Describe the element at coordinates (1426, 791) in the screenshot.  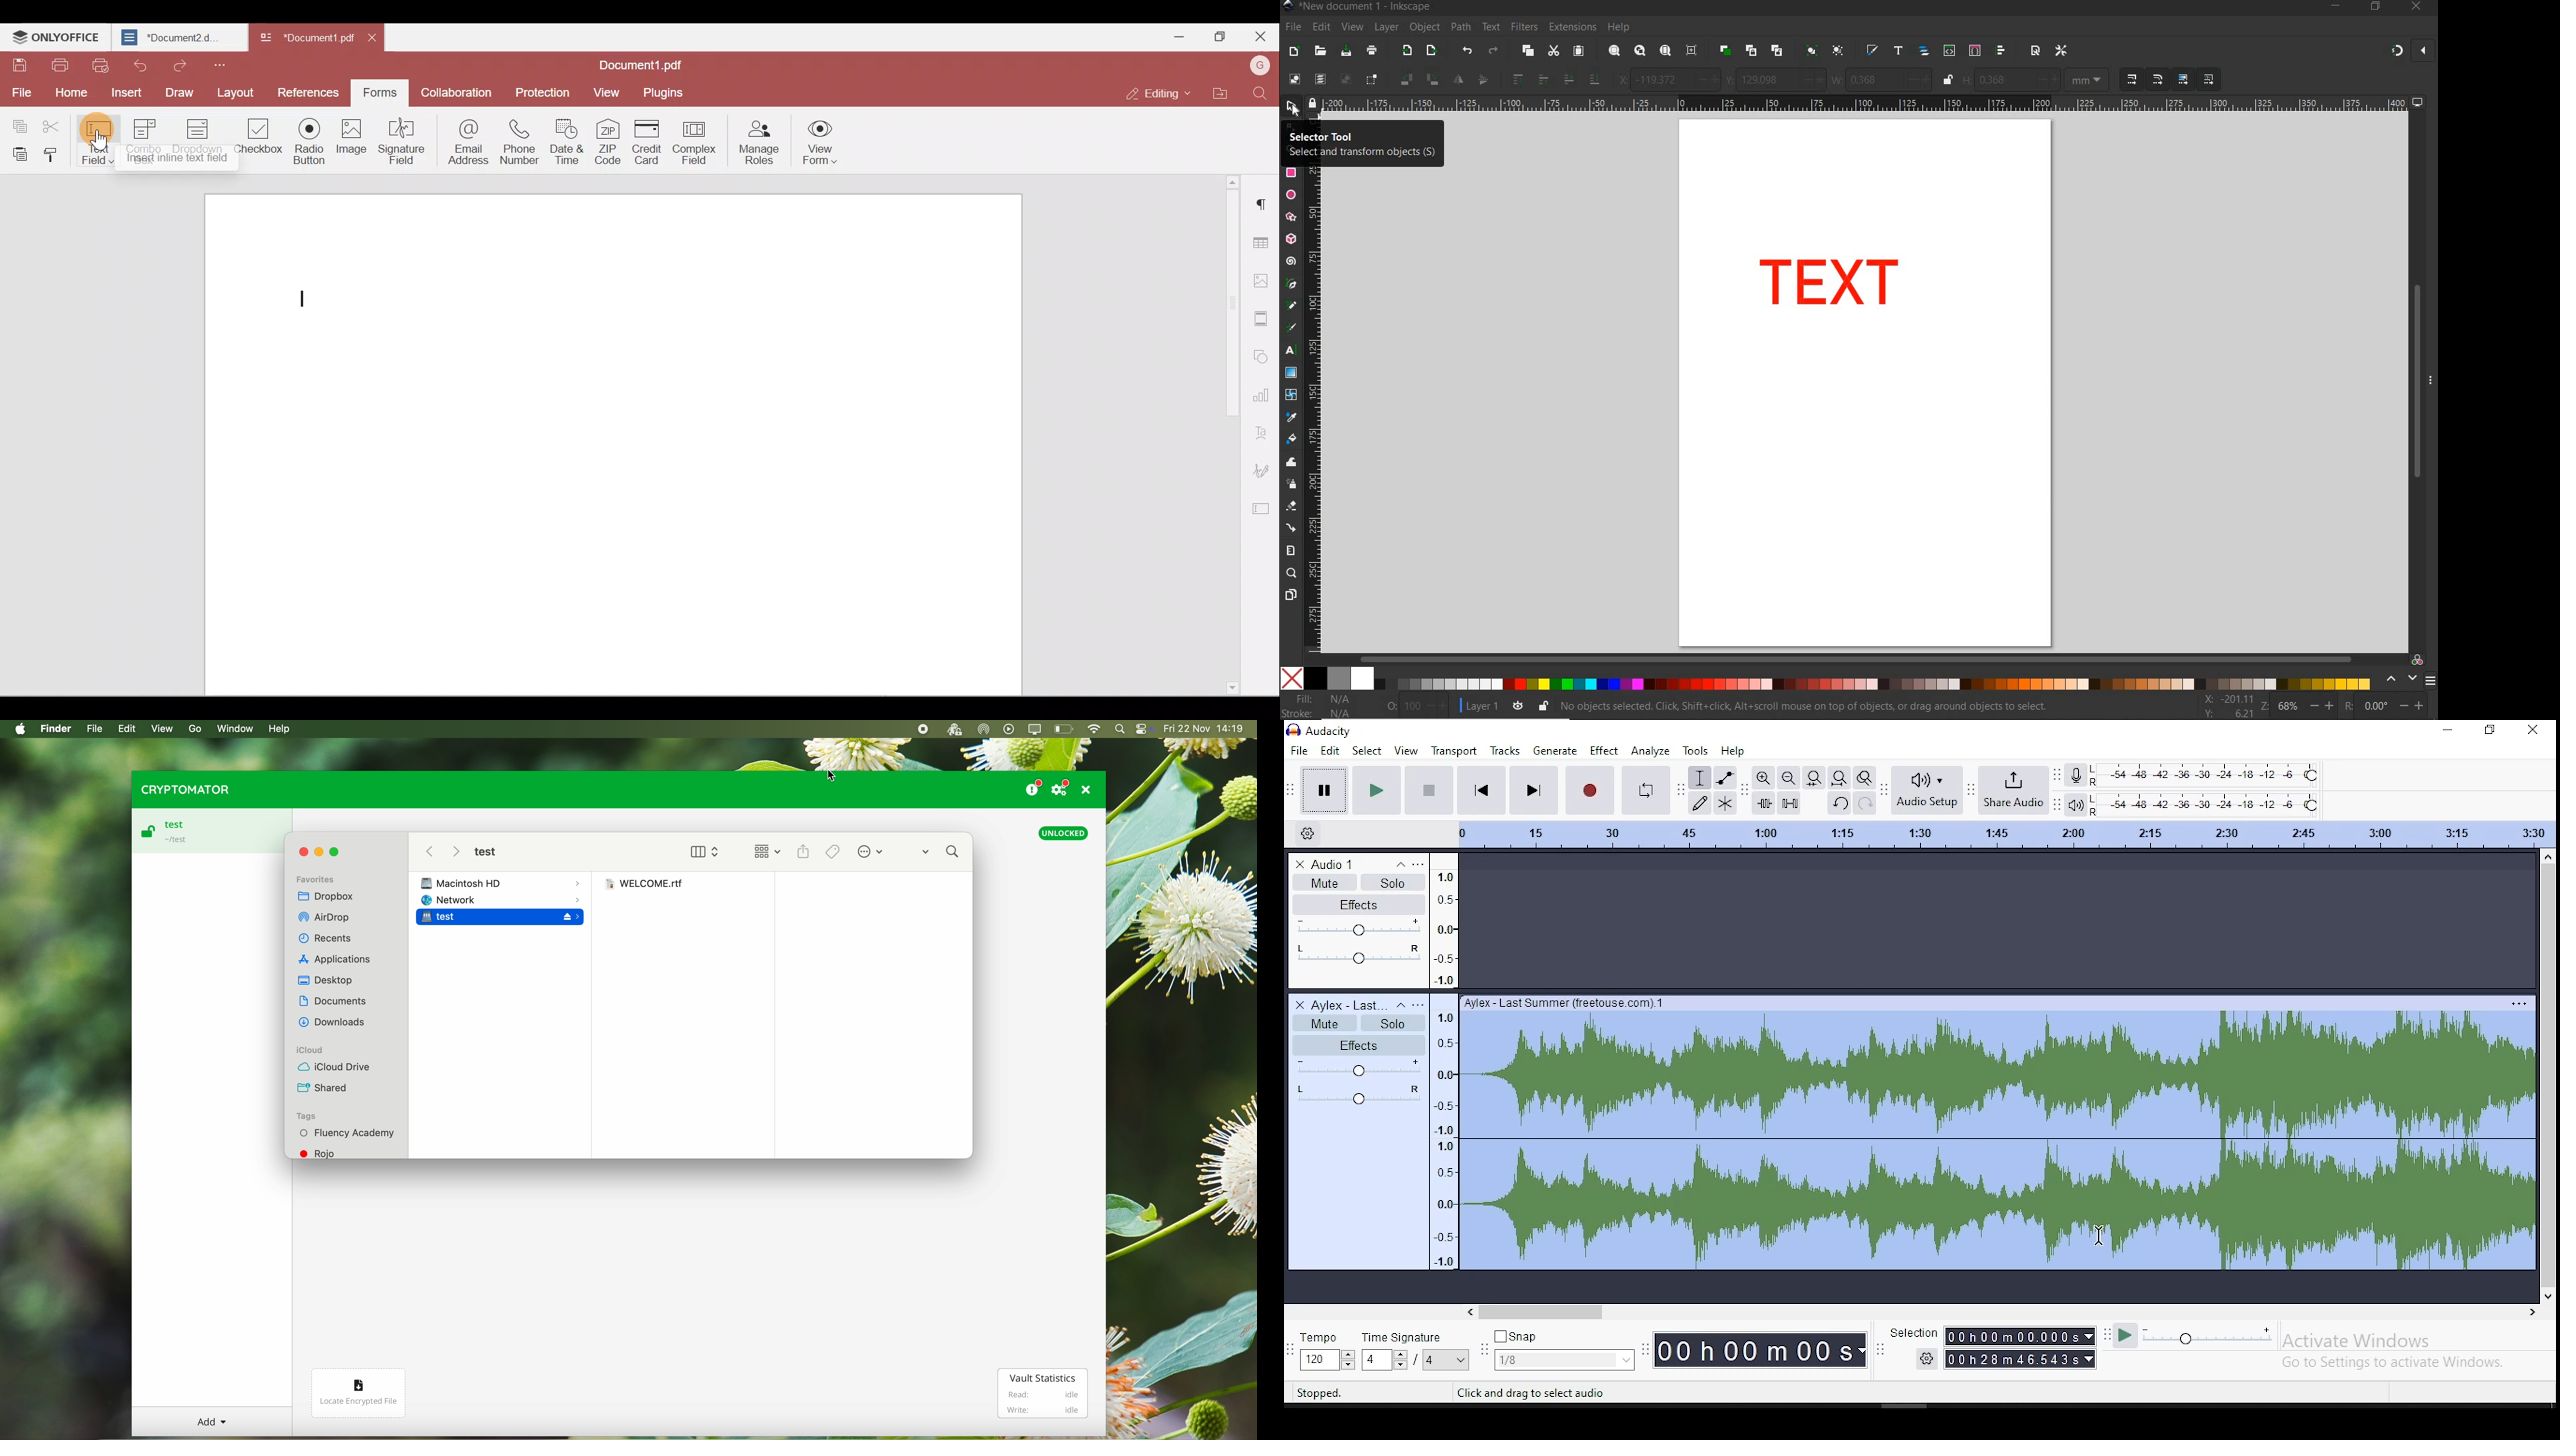
I see `stop` at that location.